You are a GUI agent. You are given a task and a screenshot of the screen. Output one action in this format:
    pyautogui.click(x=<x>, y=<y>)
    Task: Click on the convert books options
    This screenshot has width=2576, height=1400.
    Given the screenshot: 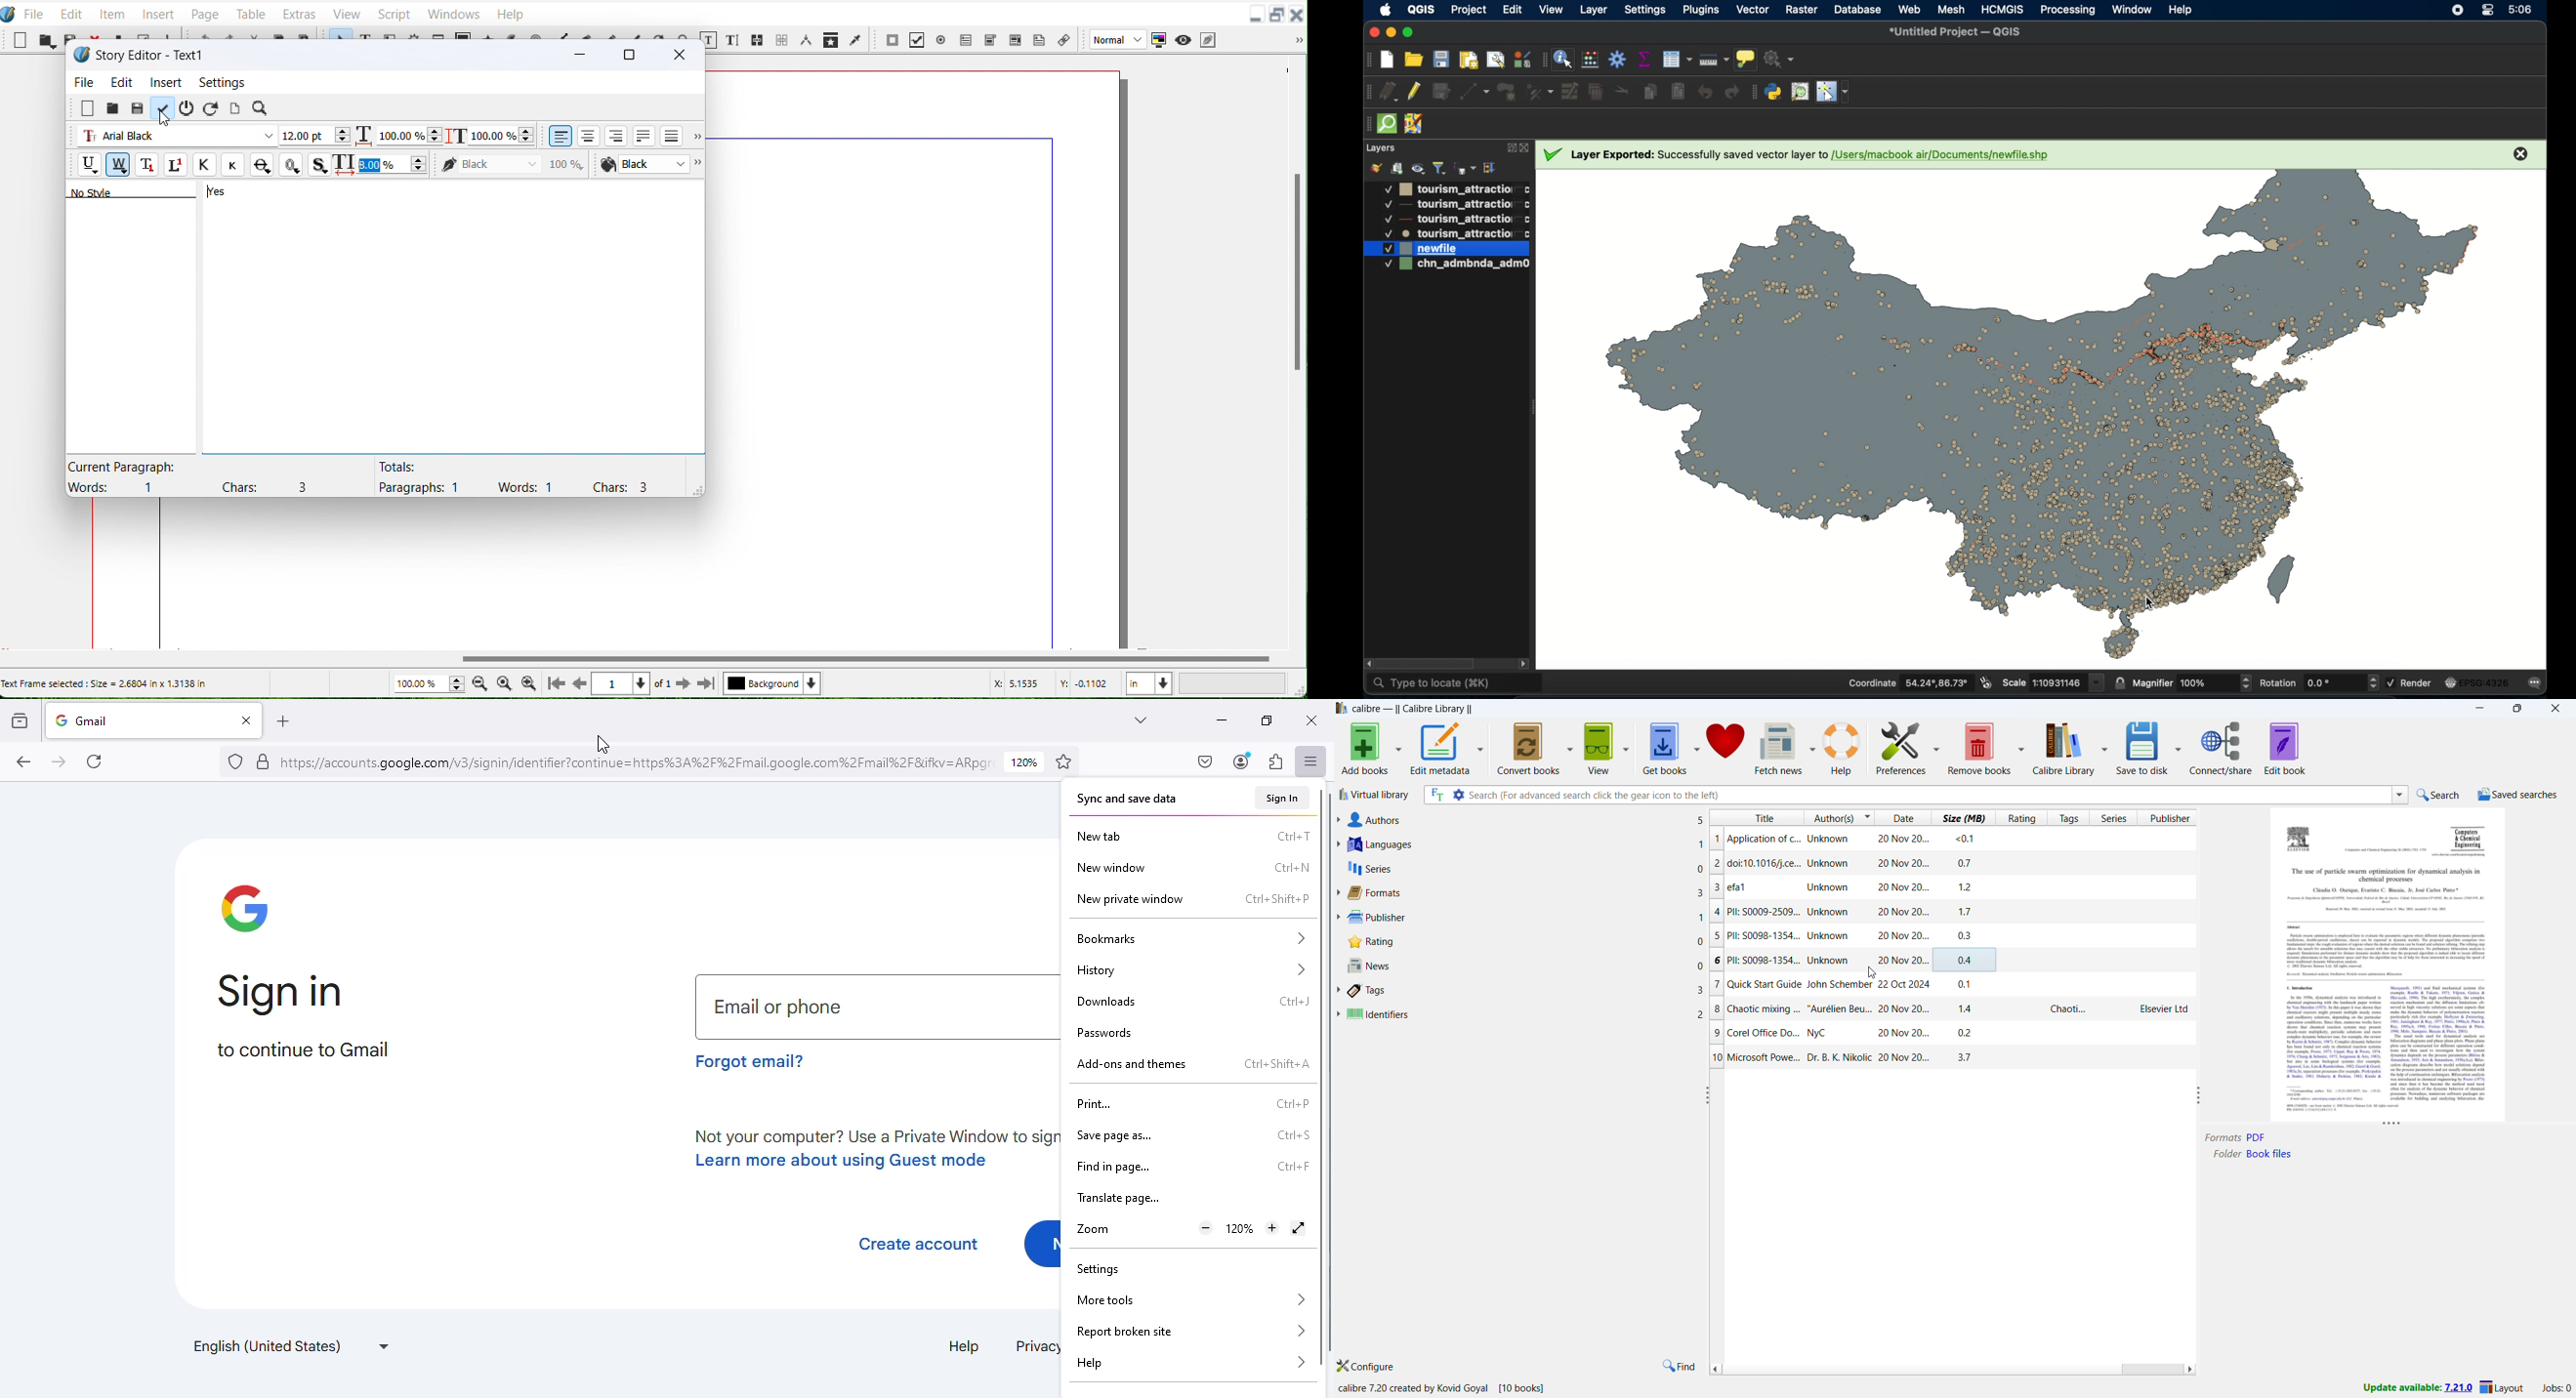 What is the action you would take?
    pyautogui.click(x=1571, y=748)
    